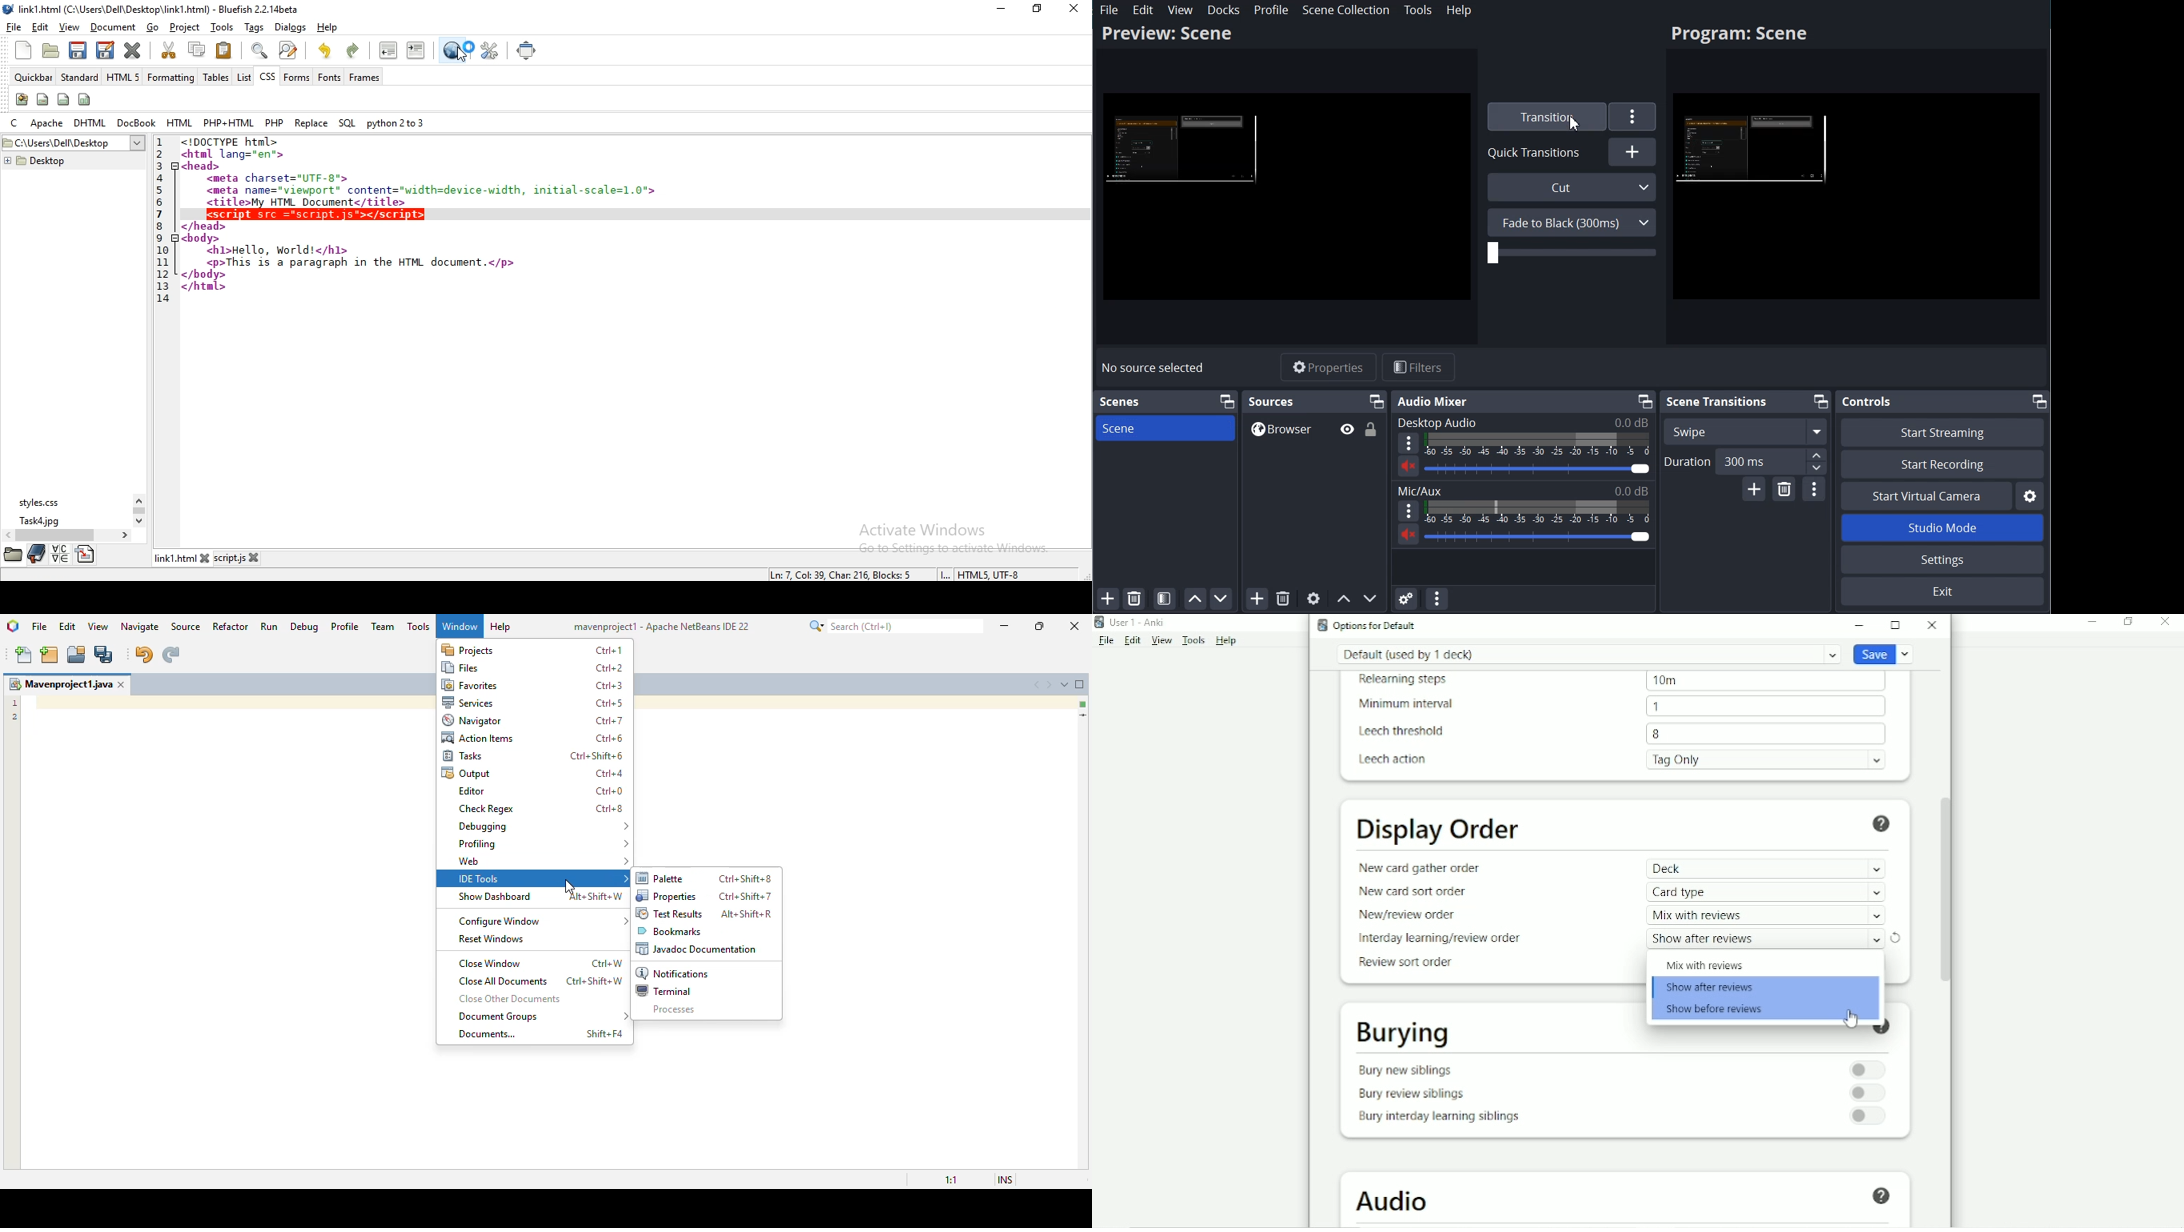  What do you see at coordinates (1572, 222) in the screenshot?
I see `Fade to Black` at bounding box center [1572, 222].